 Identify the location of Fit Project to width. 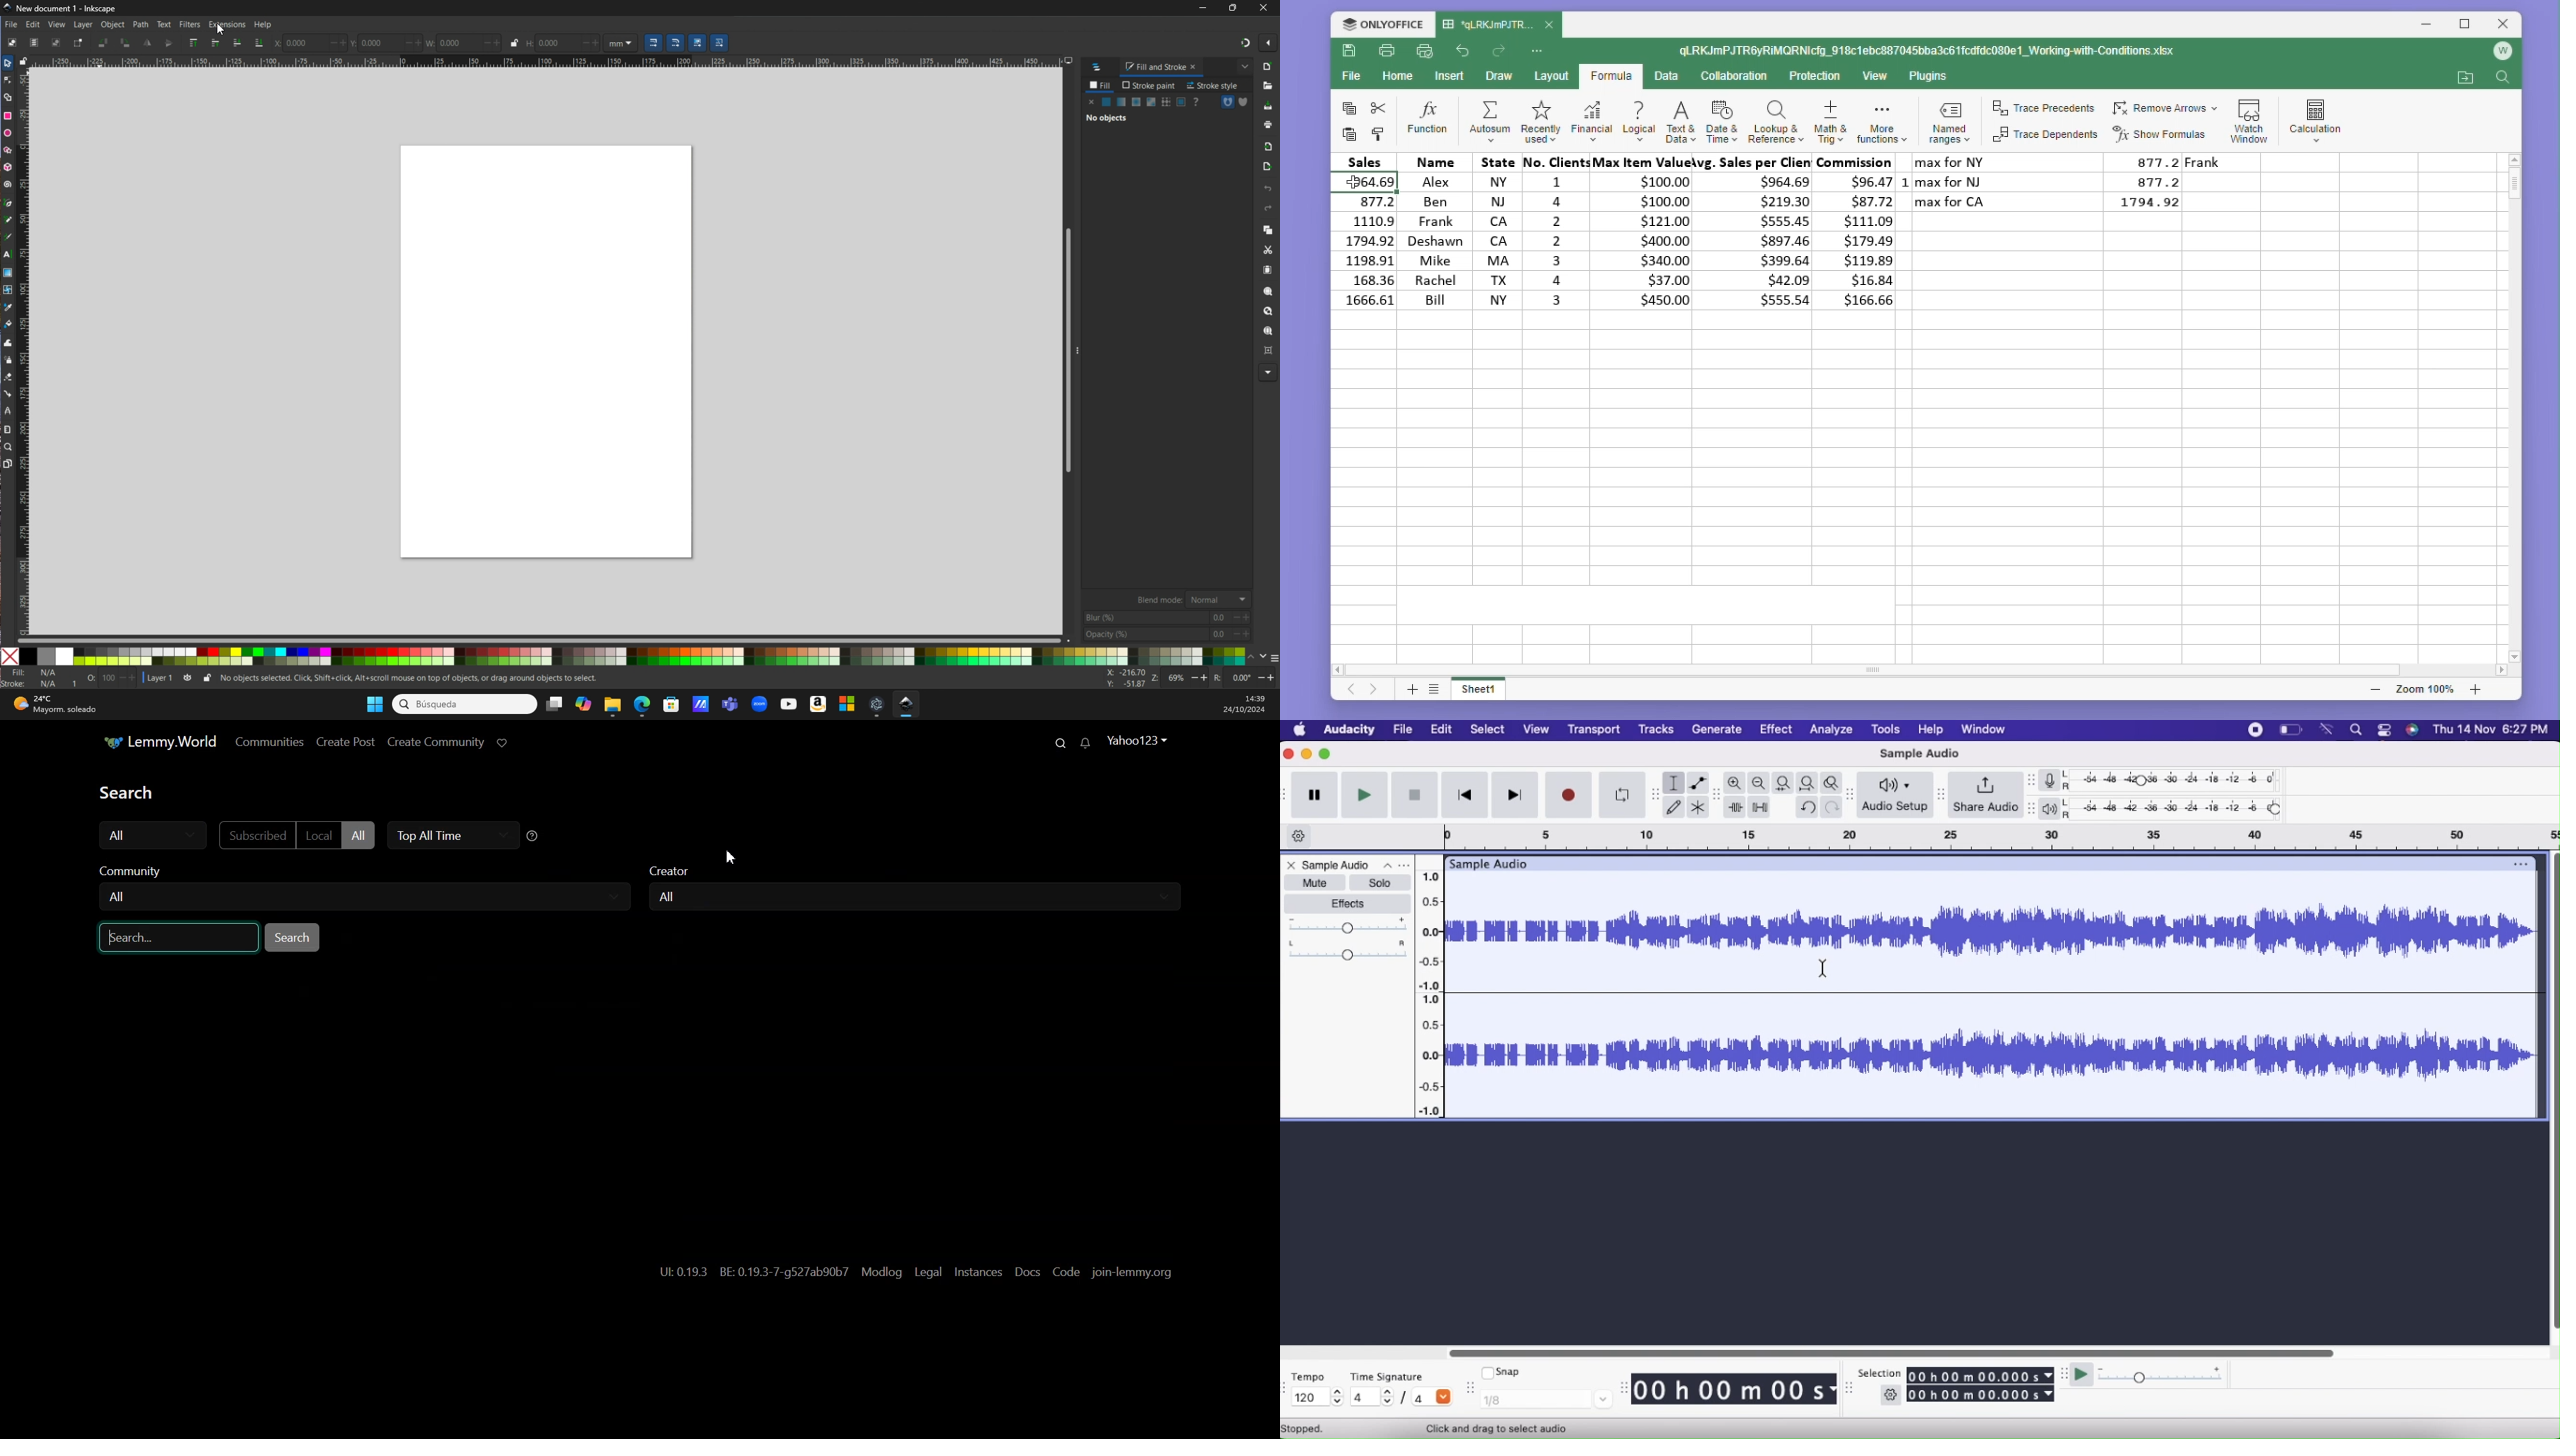
(1807, 783).